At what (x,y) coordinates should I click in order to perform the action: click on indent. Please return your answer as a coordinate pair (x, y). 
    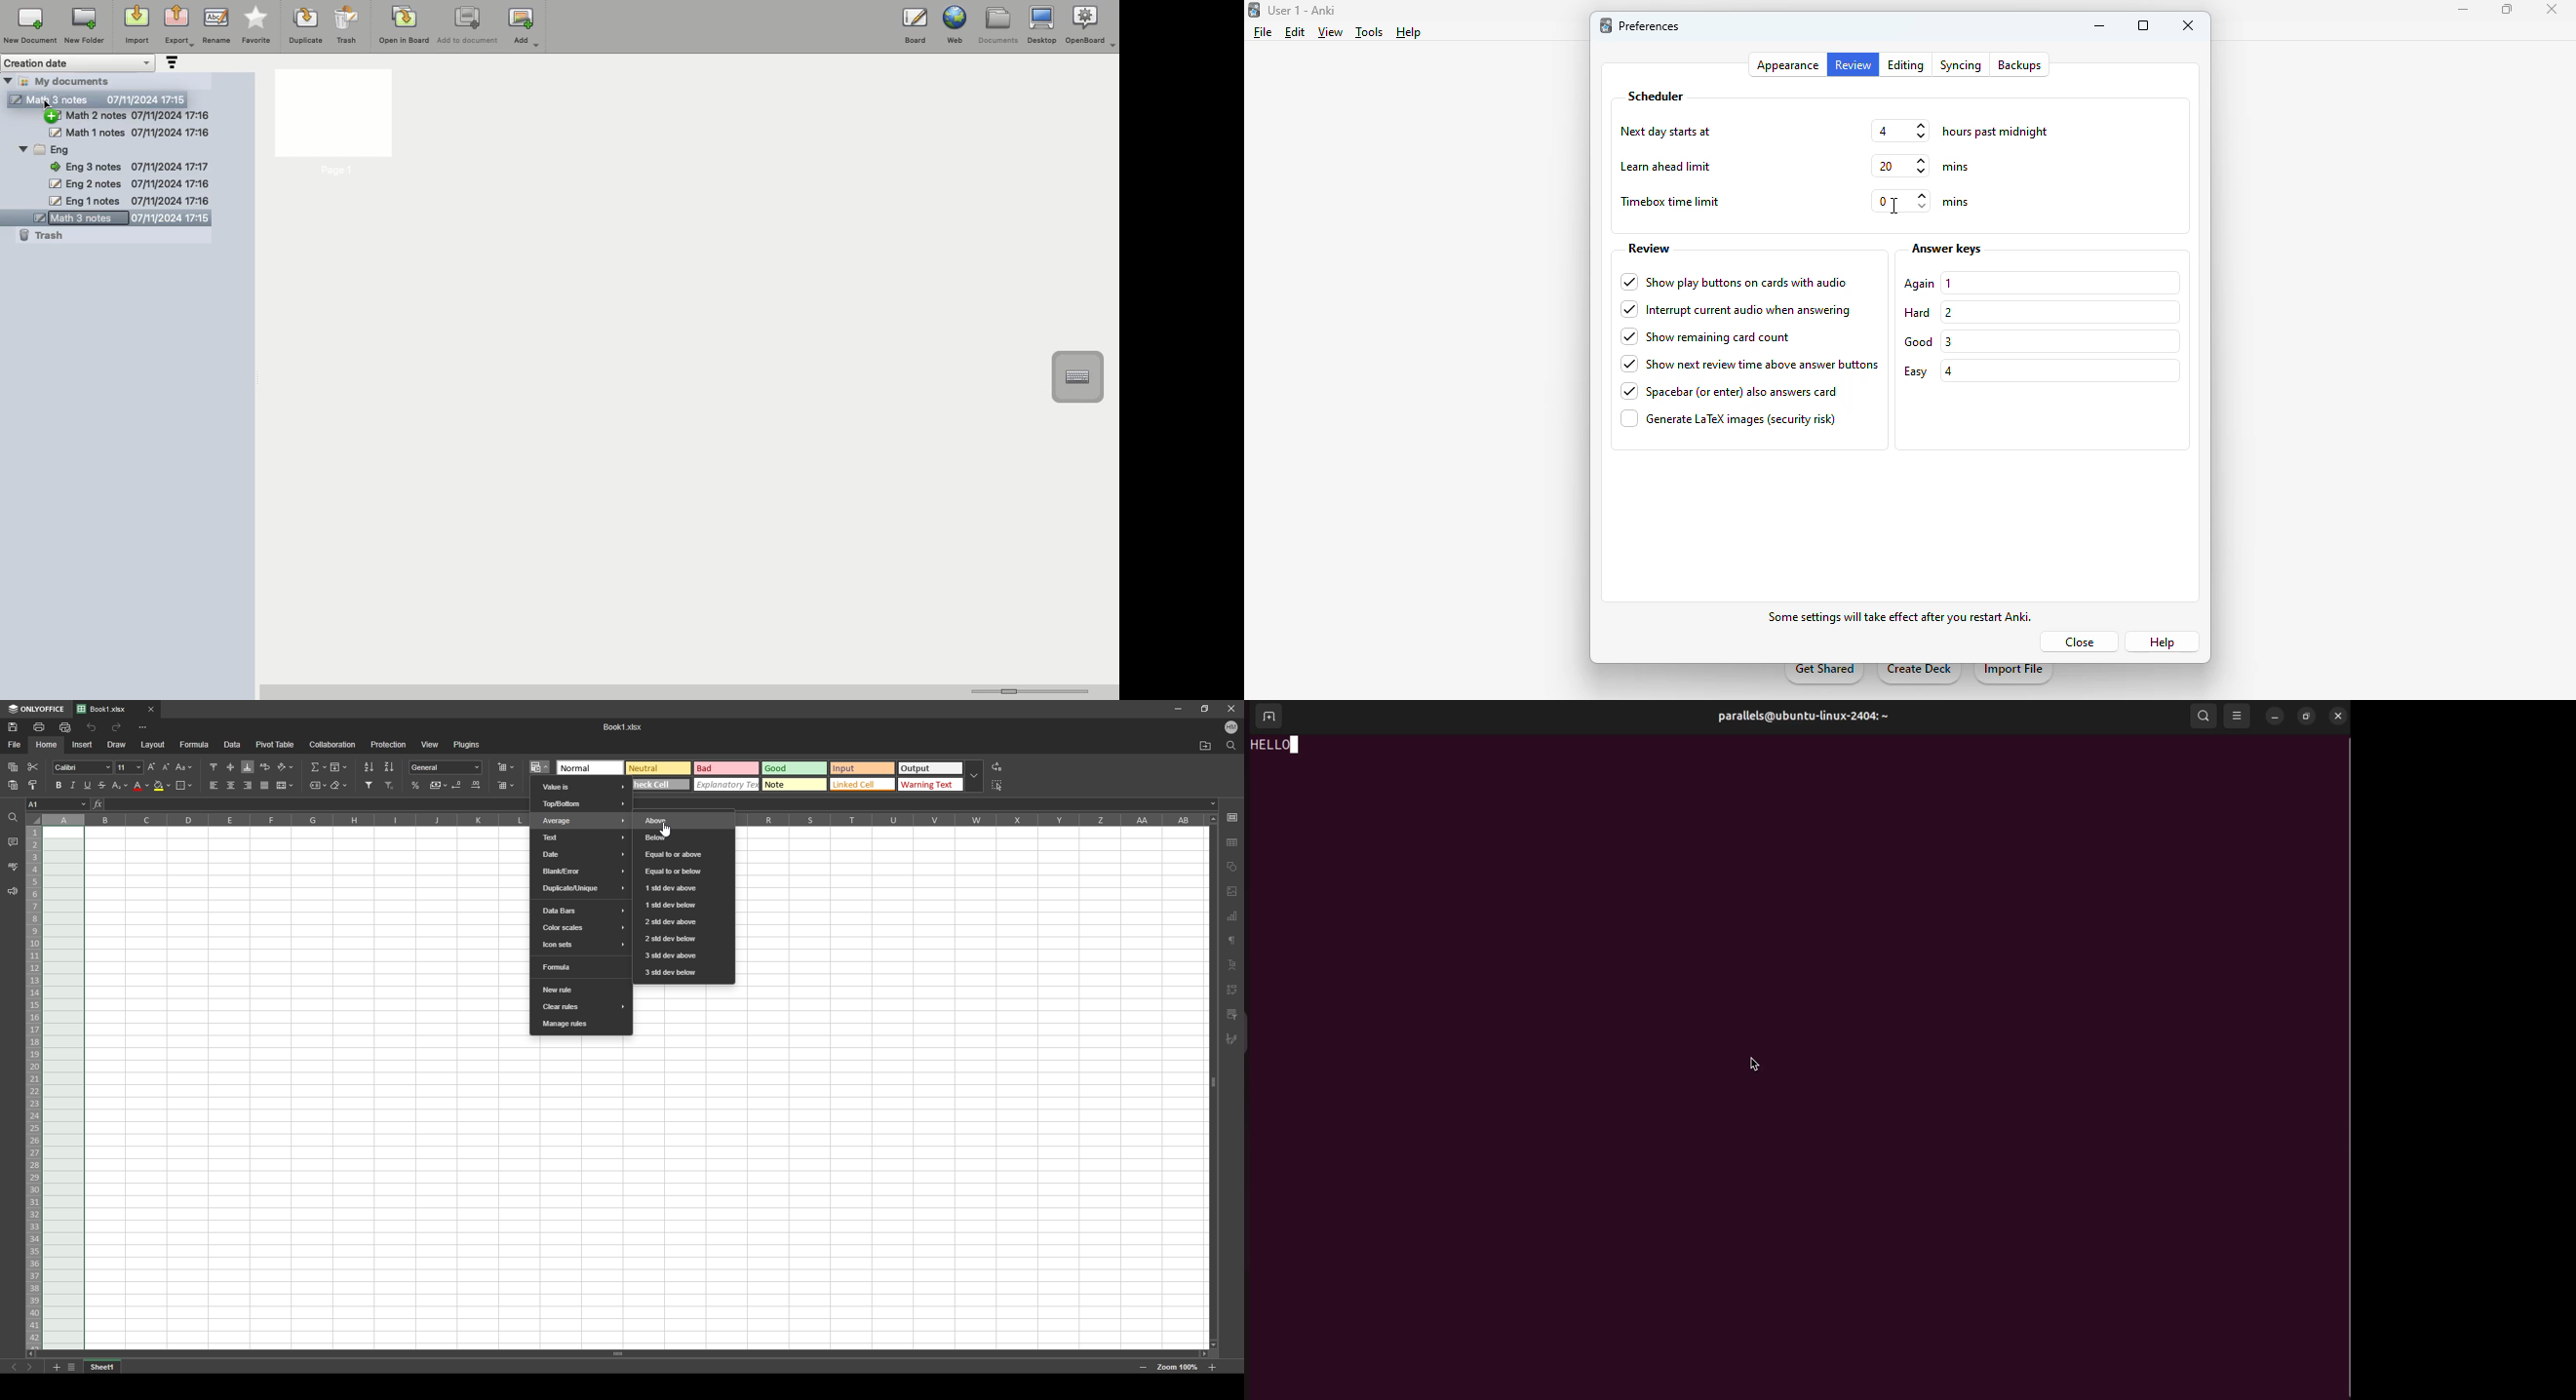
    Looking at the image, I should click on (1235, 988).